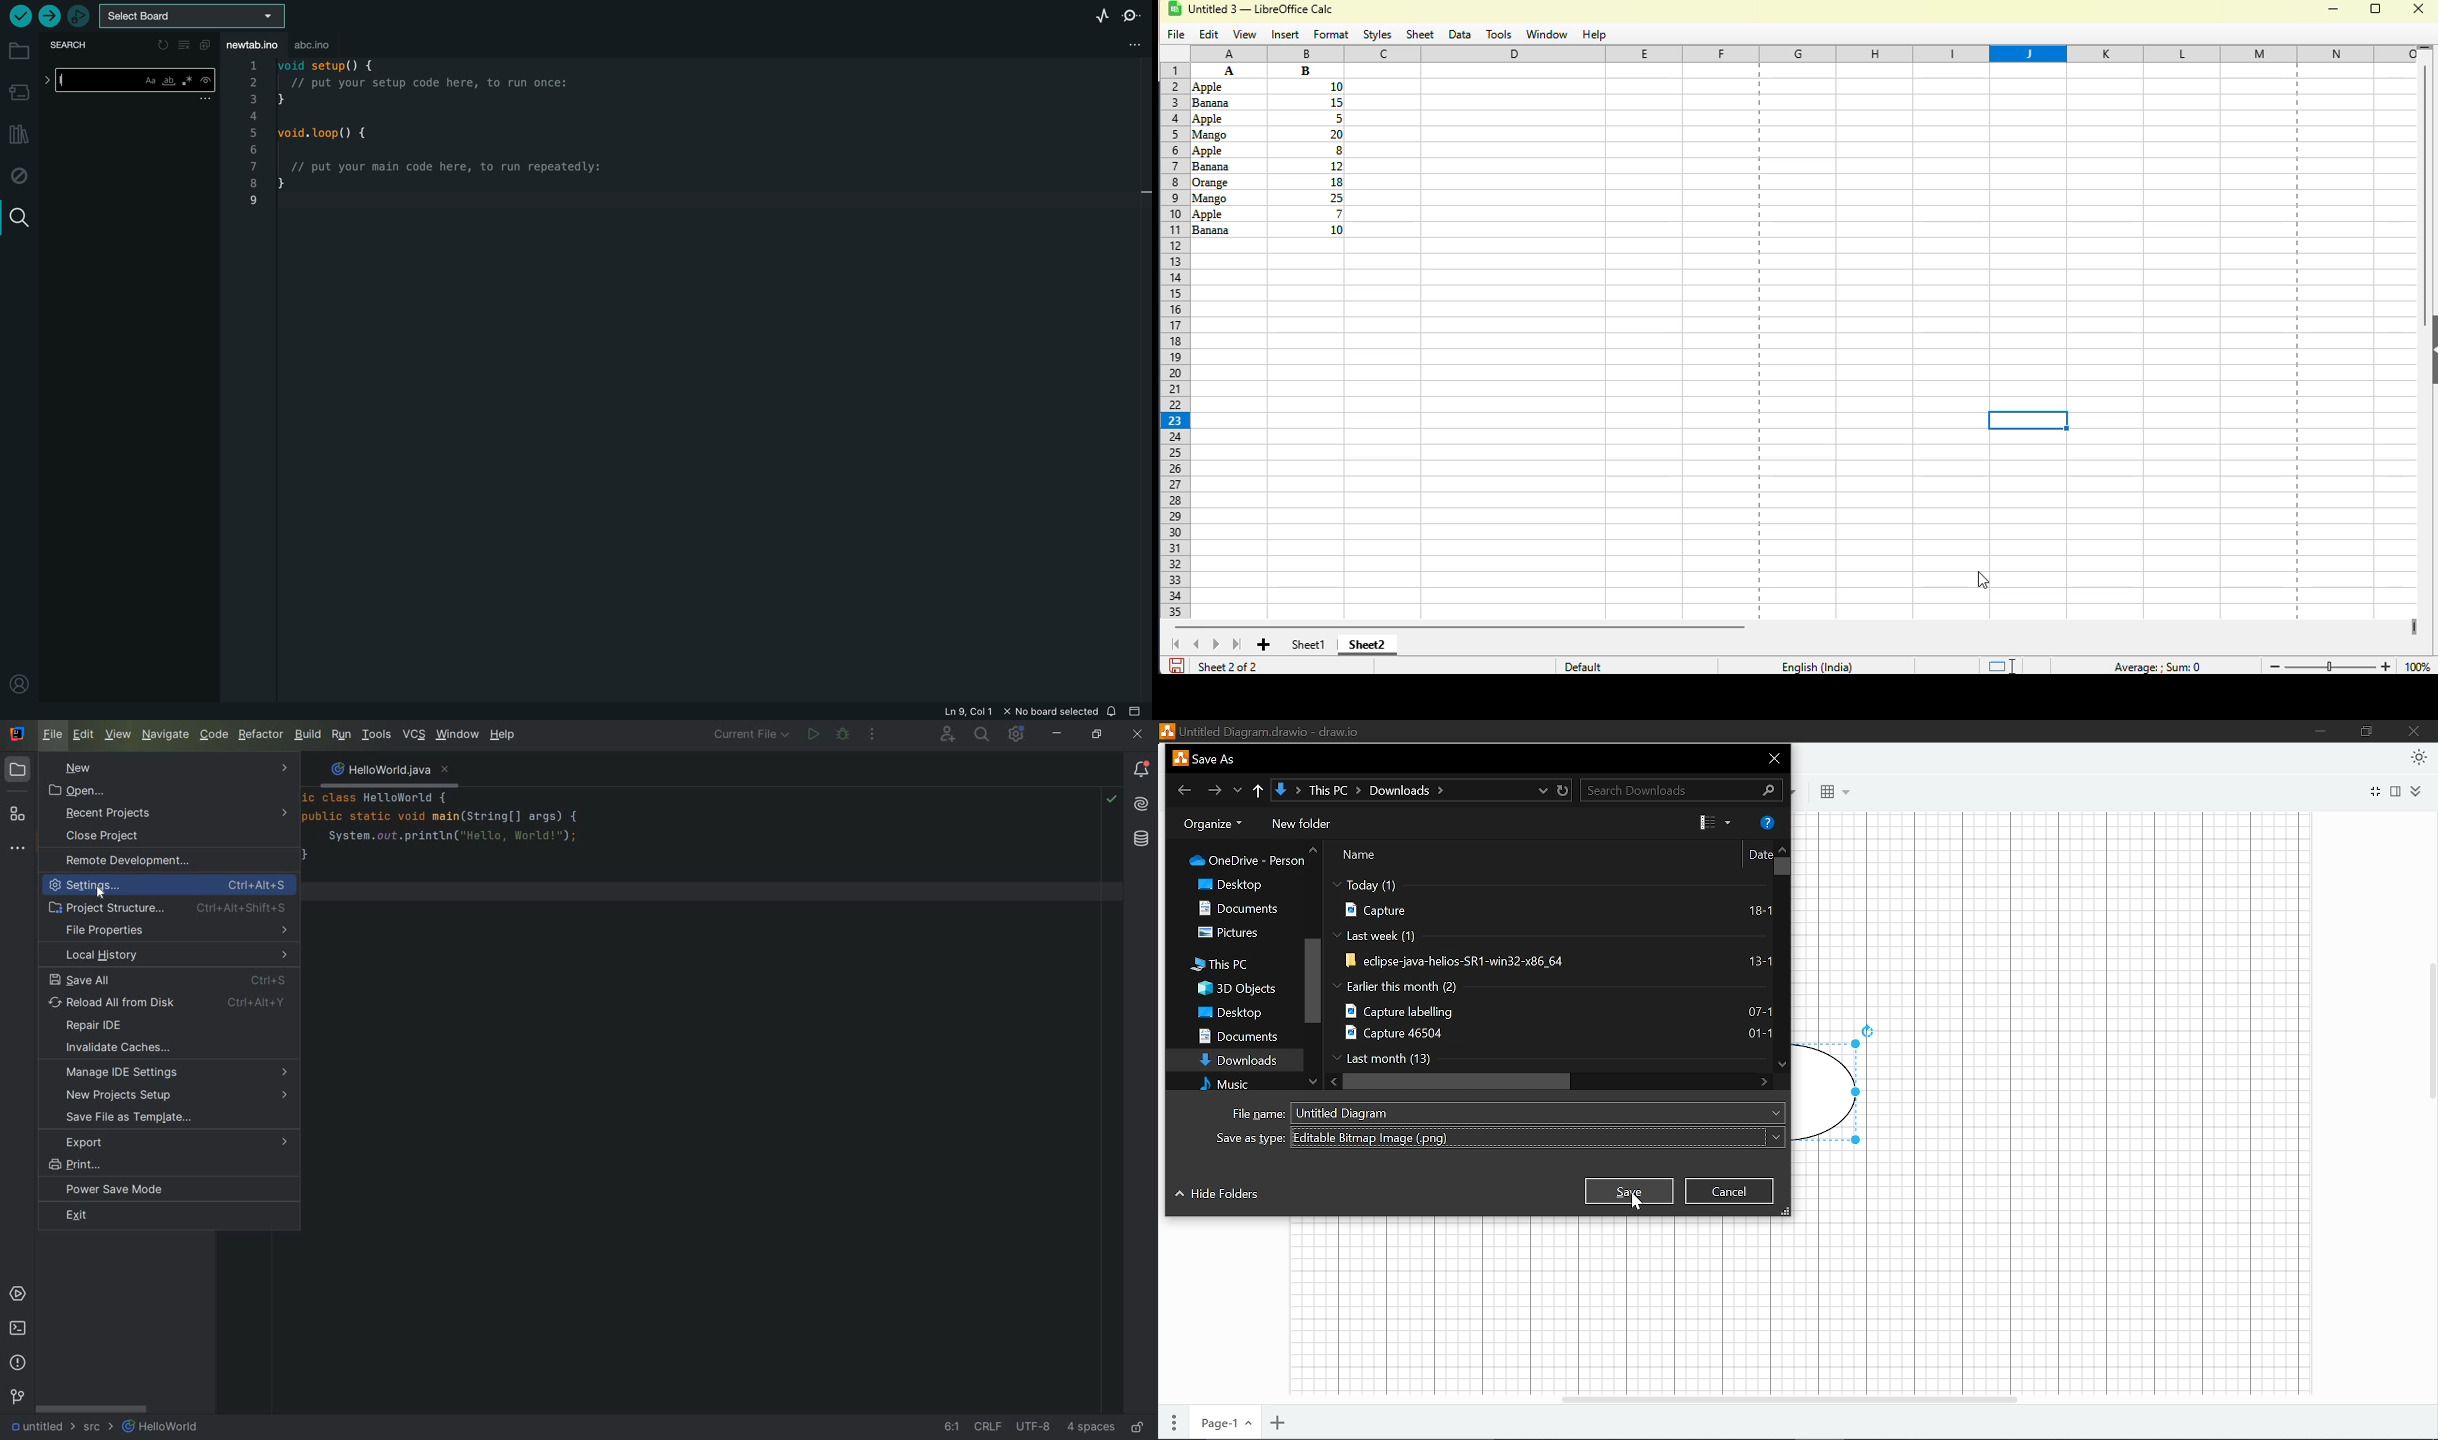 This screenshot has height=1456, width=2464. I want to click on , so click(1229, 214).